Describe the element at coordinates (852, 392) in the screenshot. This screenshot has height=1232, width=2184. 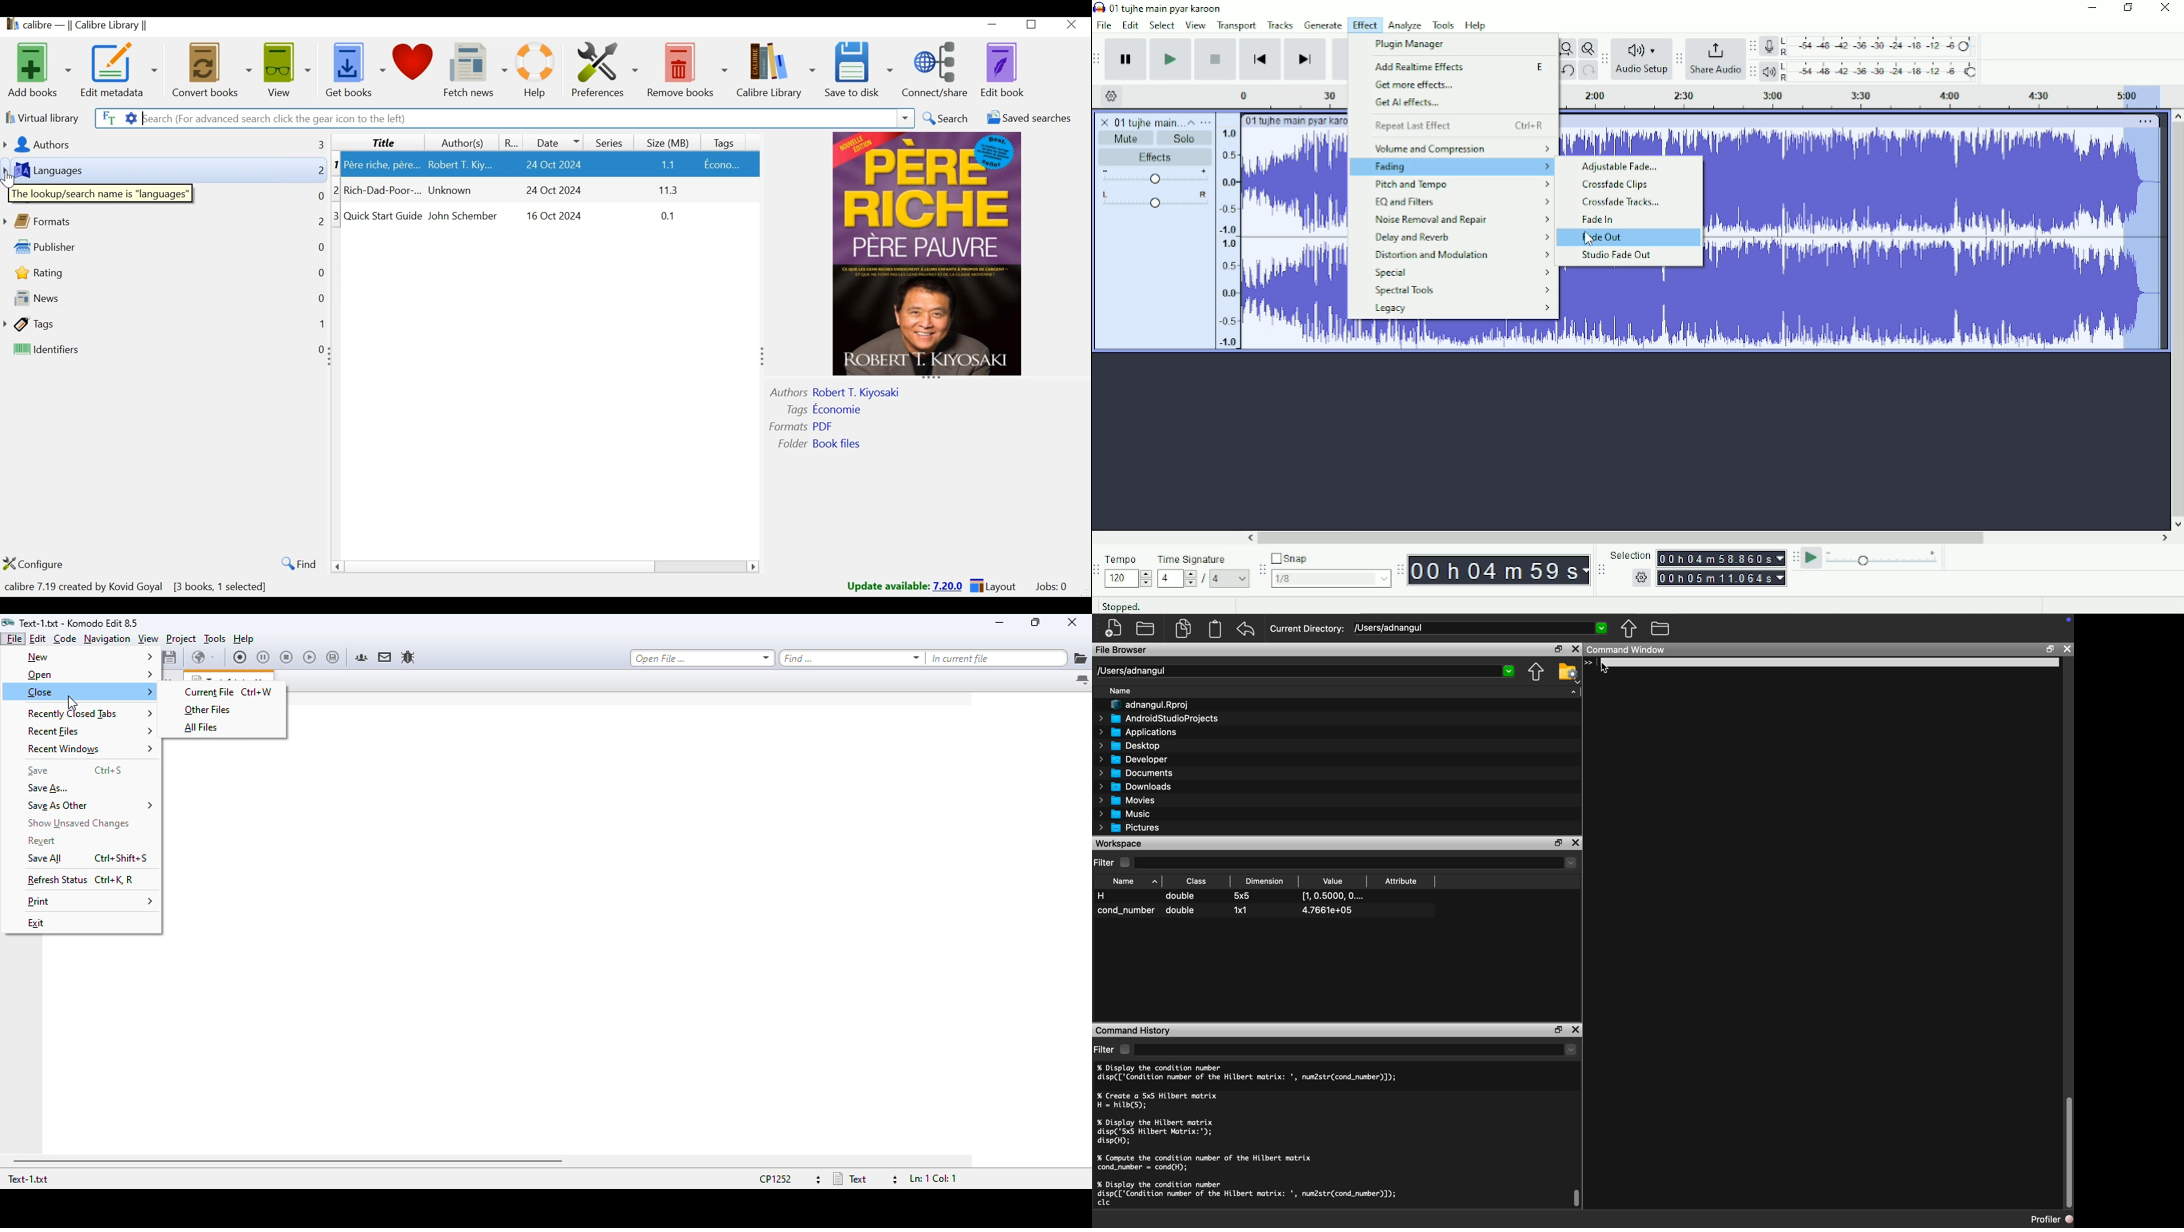
I see `Authors Robert T. Kiyosaki` at that location.